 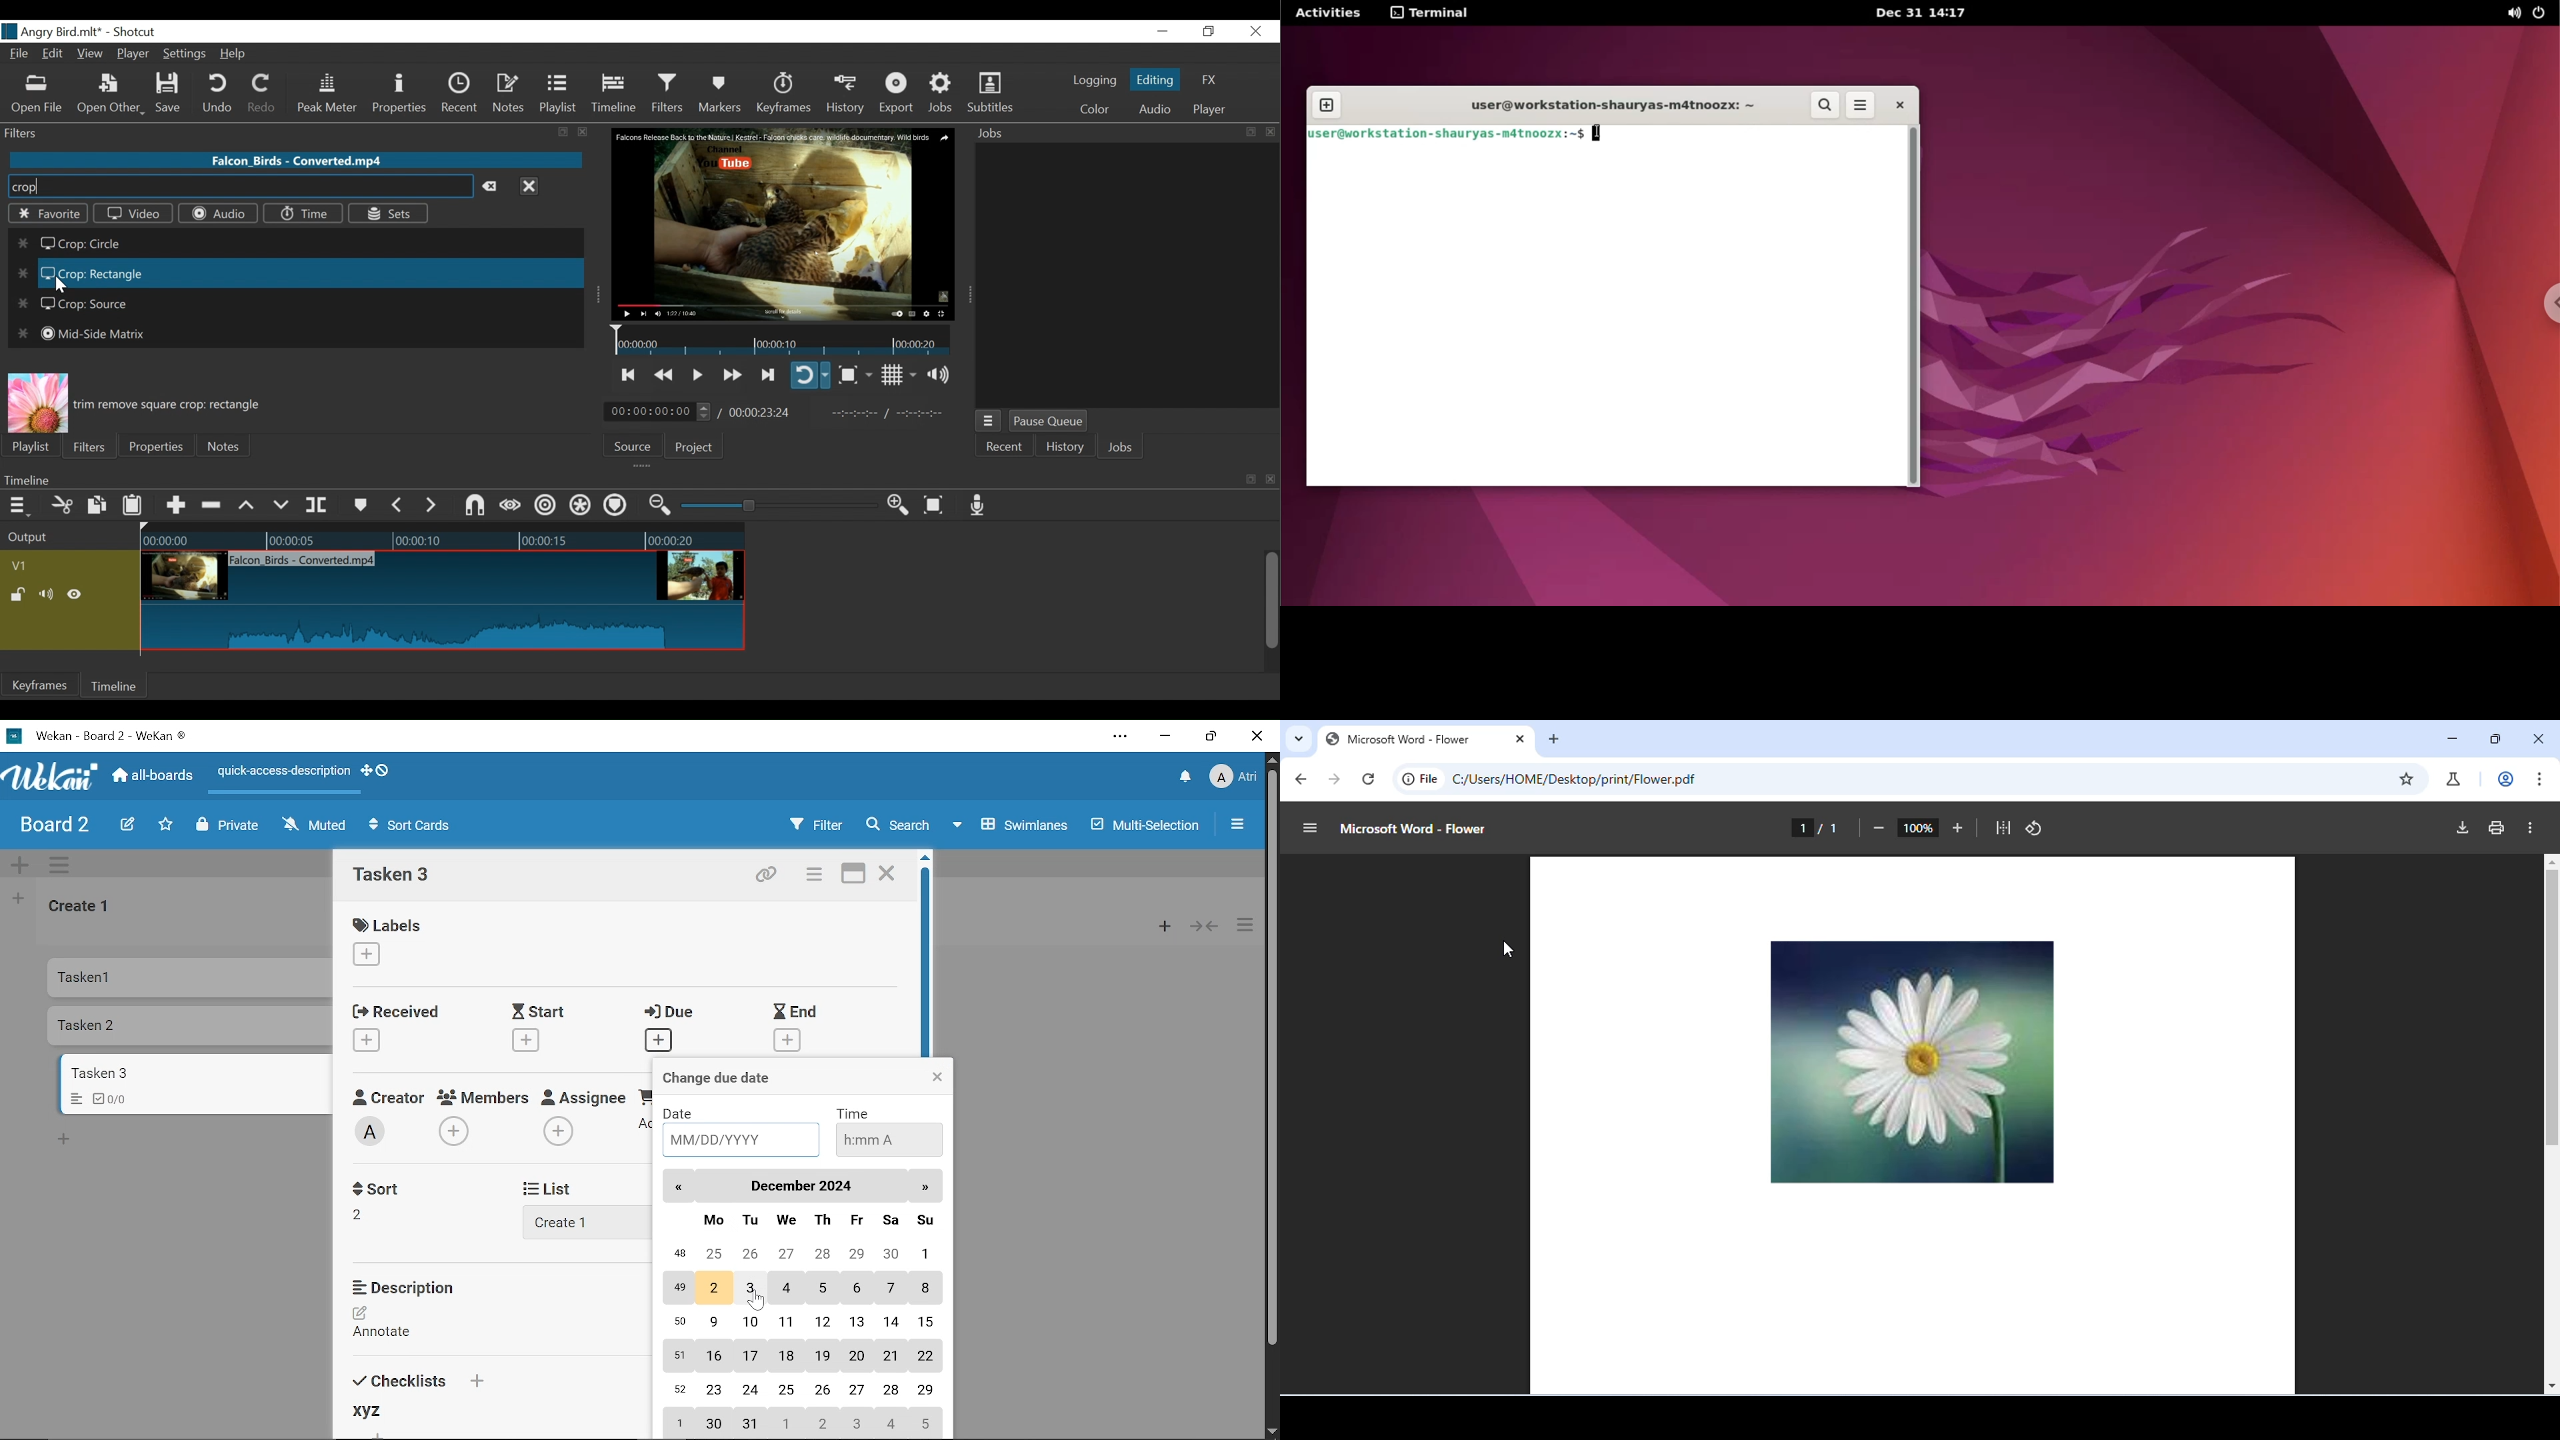 I want to click on Jobs Menu, so click(x=987, y=422).